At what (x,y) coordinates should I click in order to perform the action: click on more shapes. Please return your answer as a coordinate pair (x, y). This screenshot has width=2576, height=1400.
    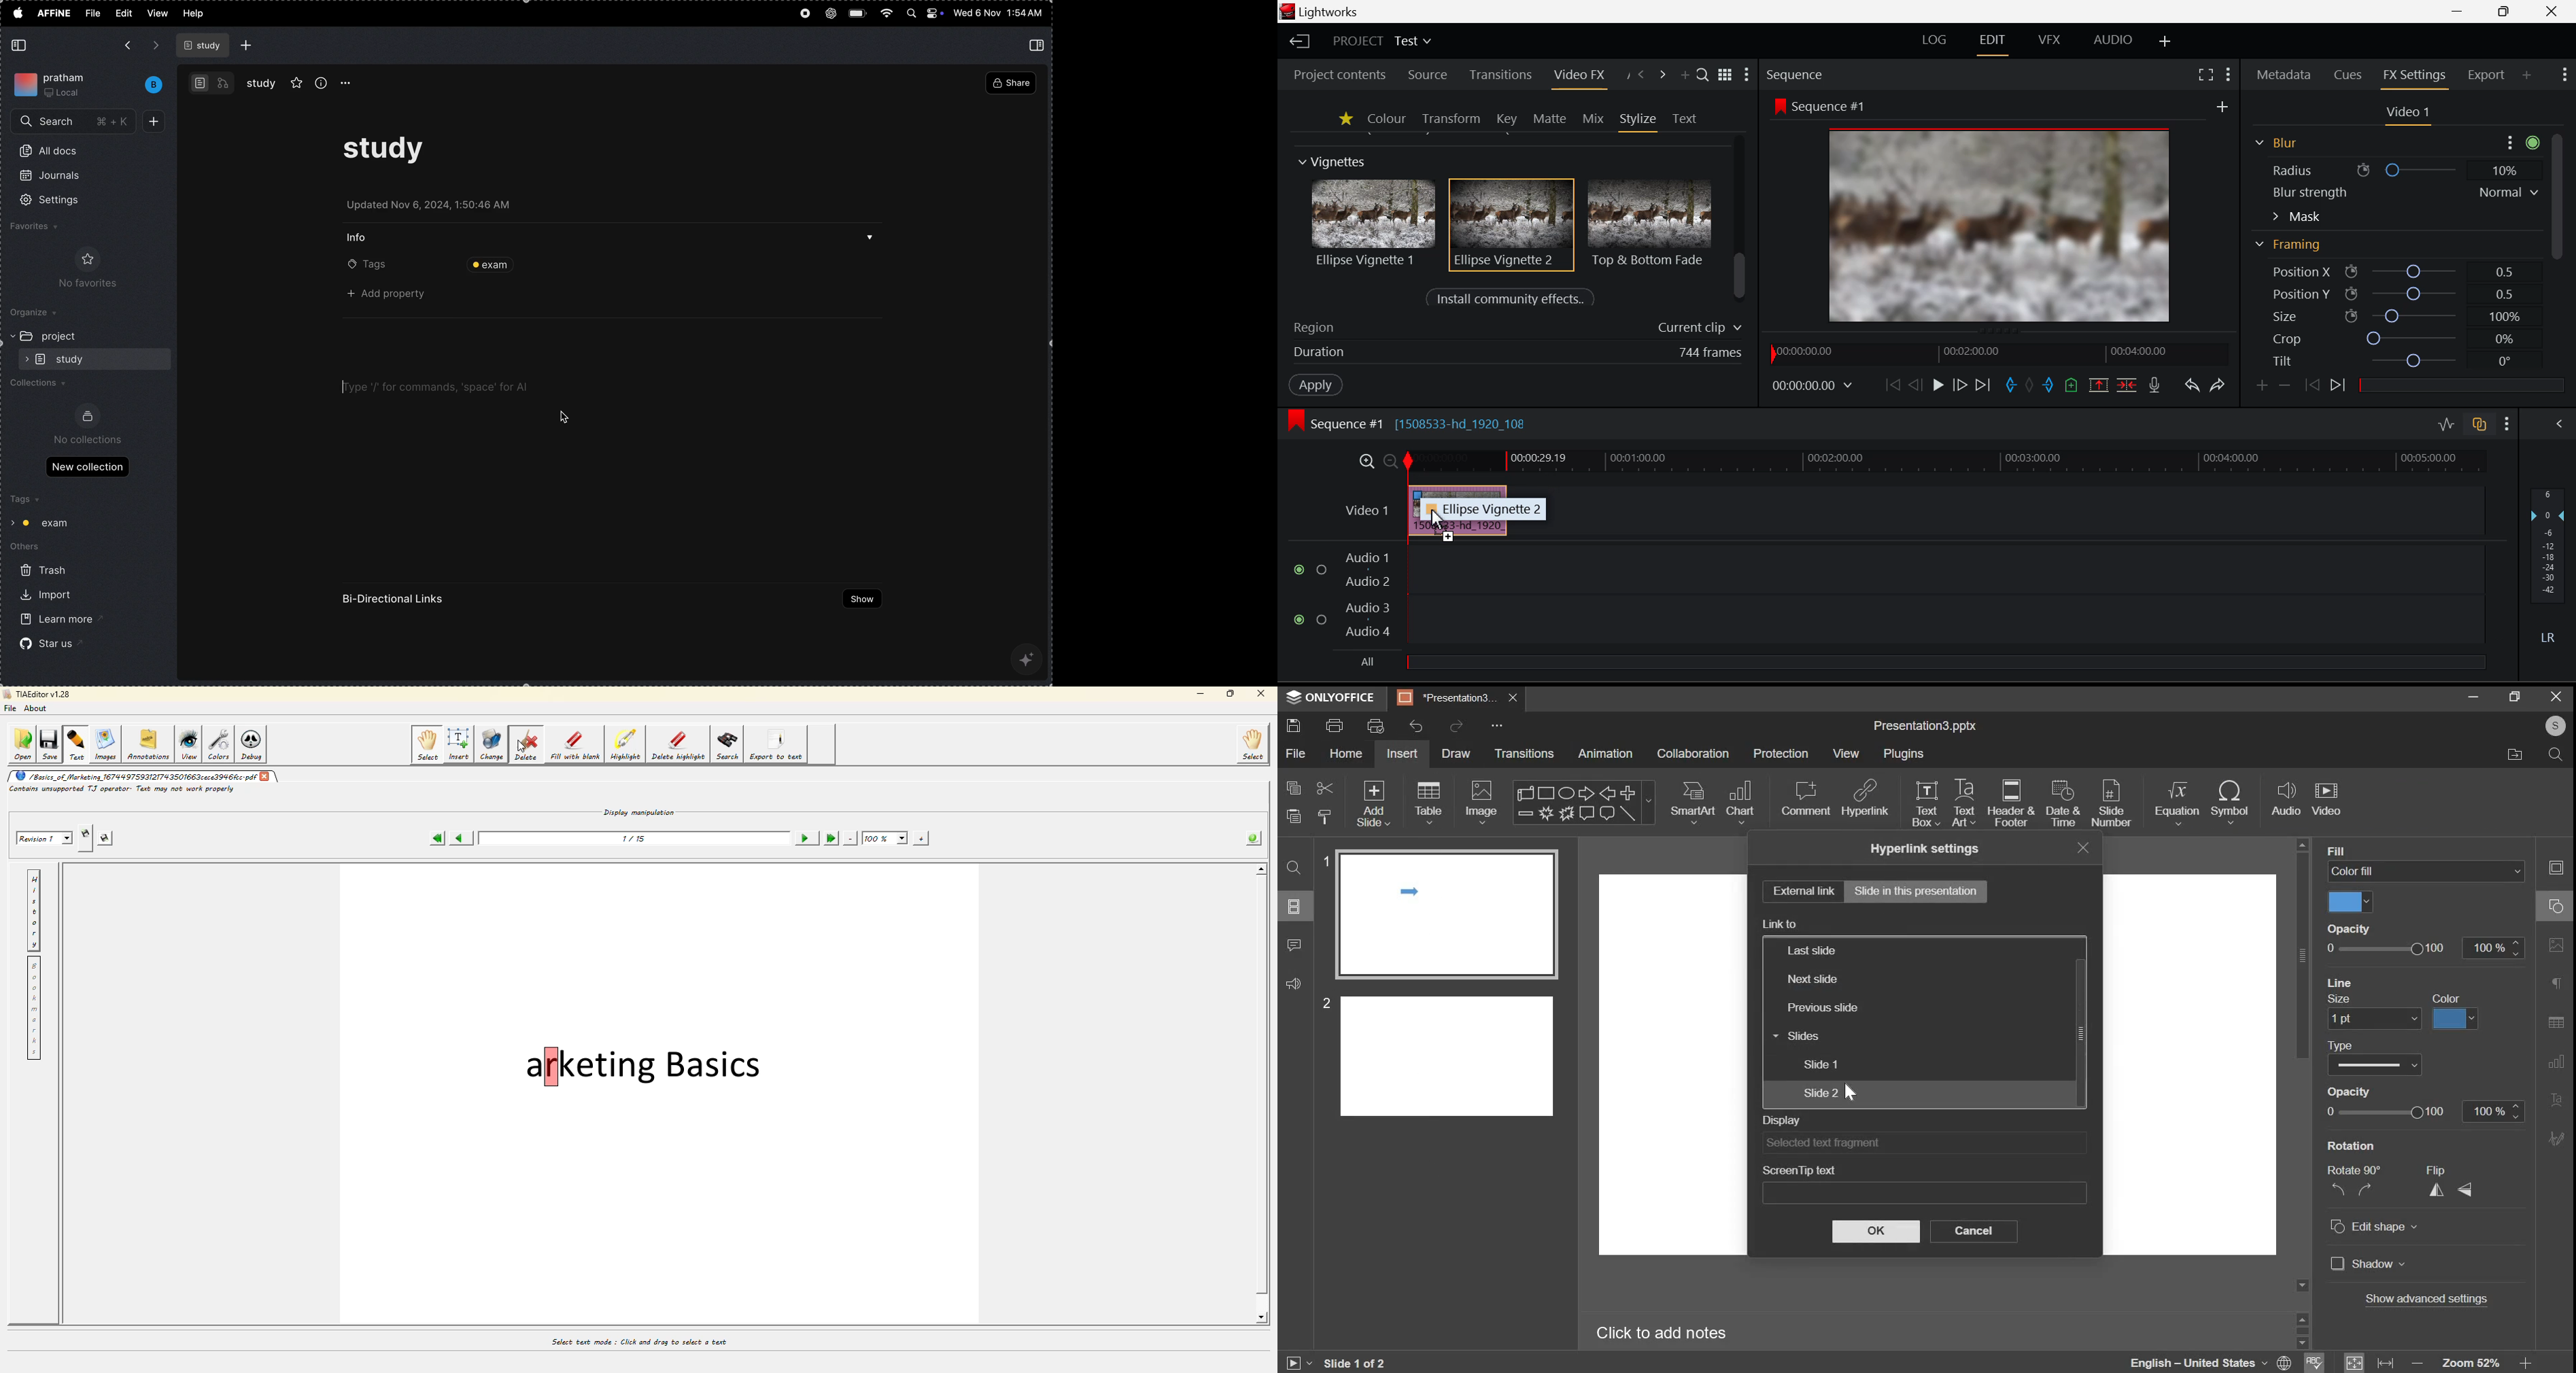
    Looking at the image, I should click on (1650, 805).